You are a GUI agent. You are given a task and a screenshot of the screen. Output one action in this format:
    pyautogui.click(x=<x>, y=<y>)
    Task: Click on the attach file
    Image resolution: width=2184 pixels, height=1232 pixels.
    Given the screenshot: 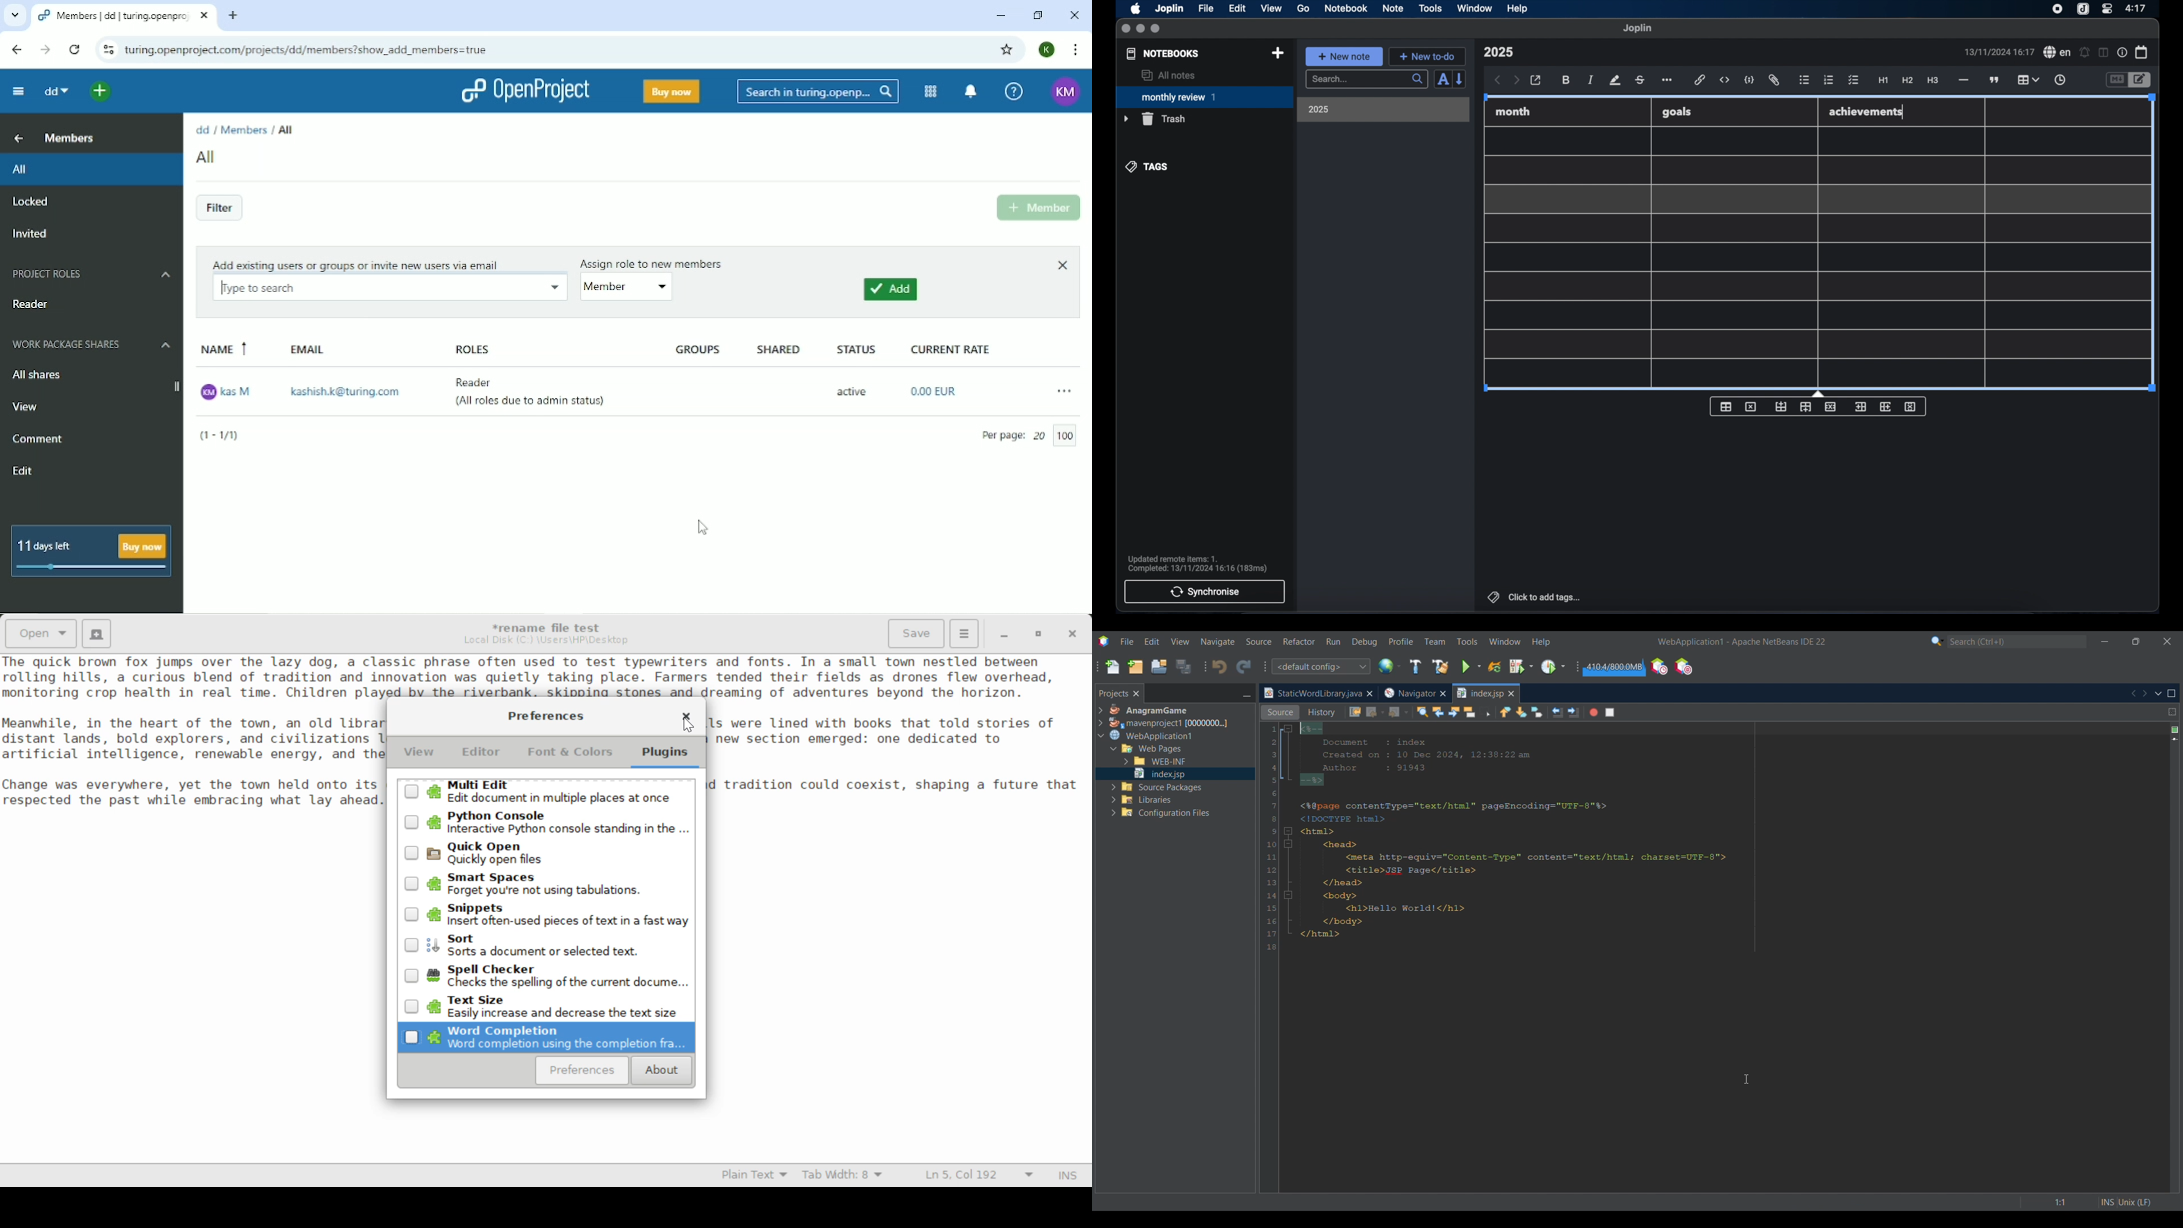 What is the action you would take?
    pyautogui.click(x=1774, y=80)
    